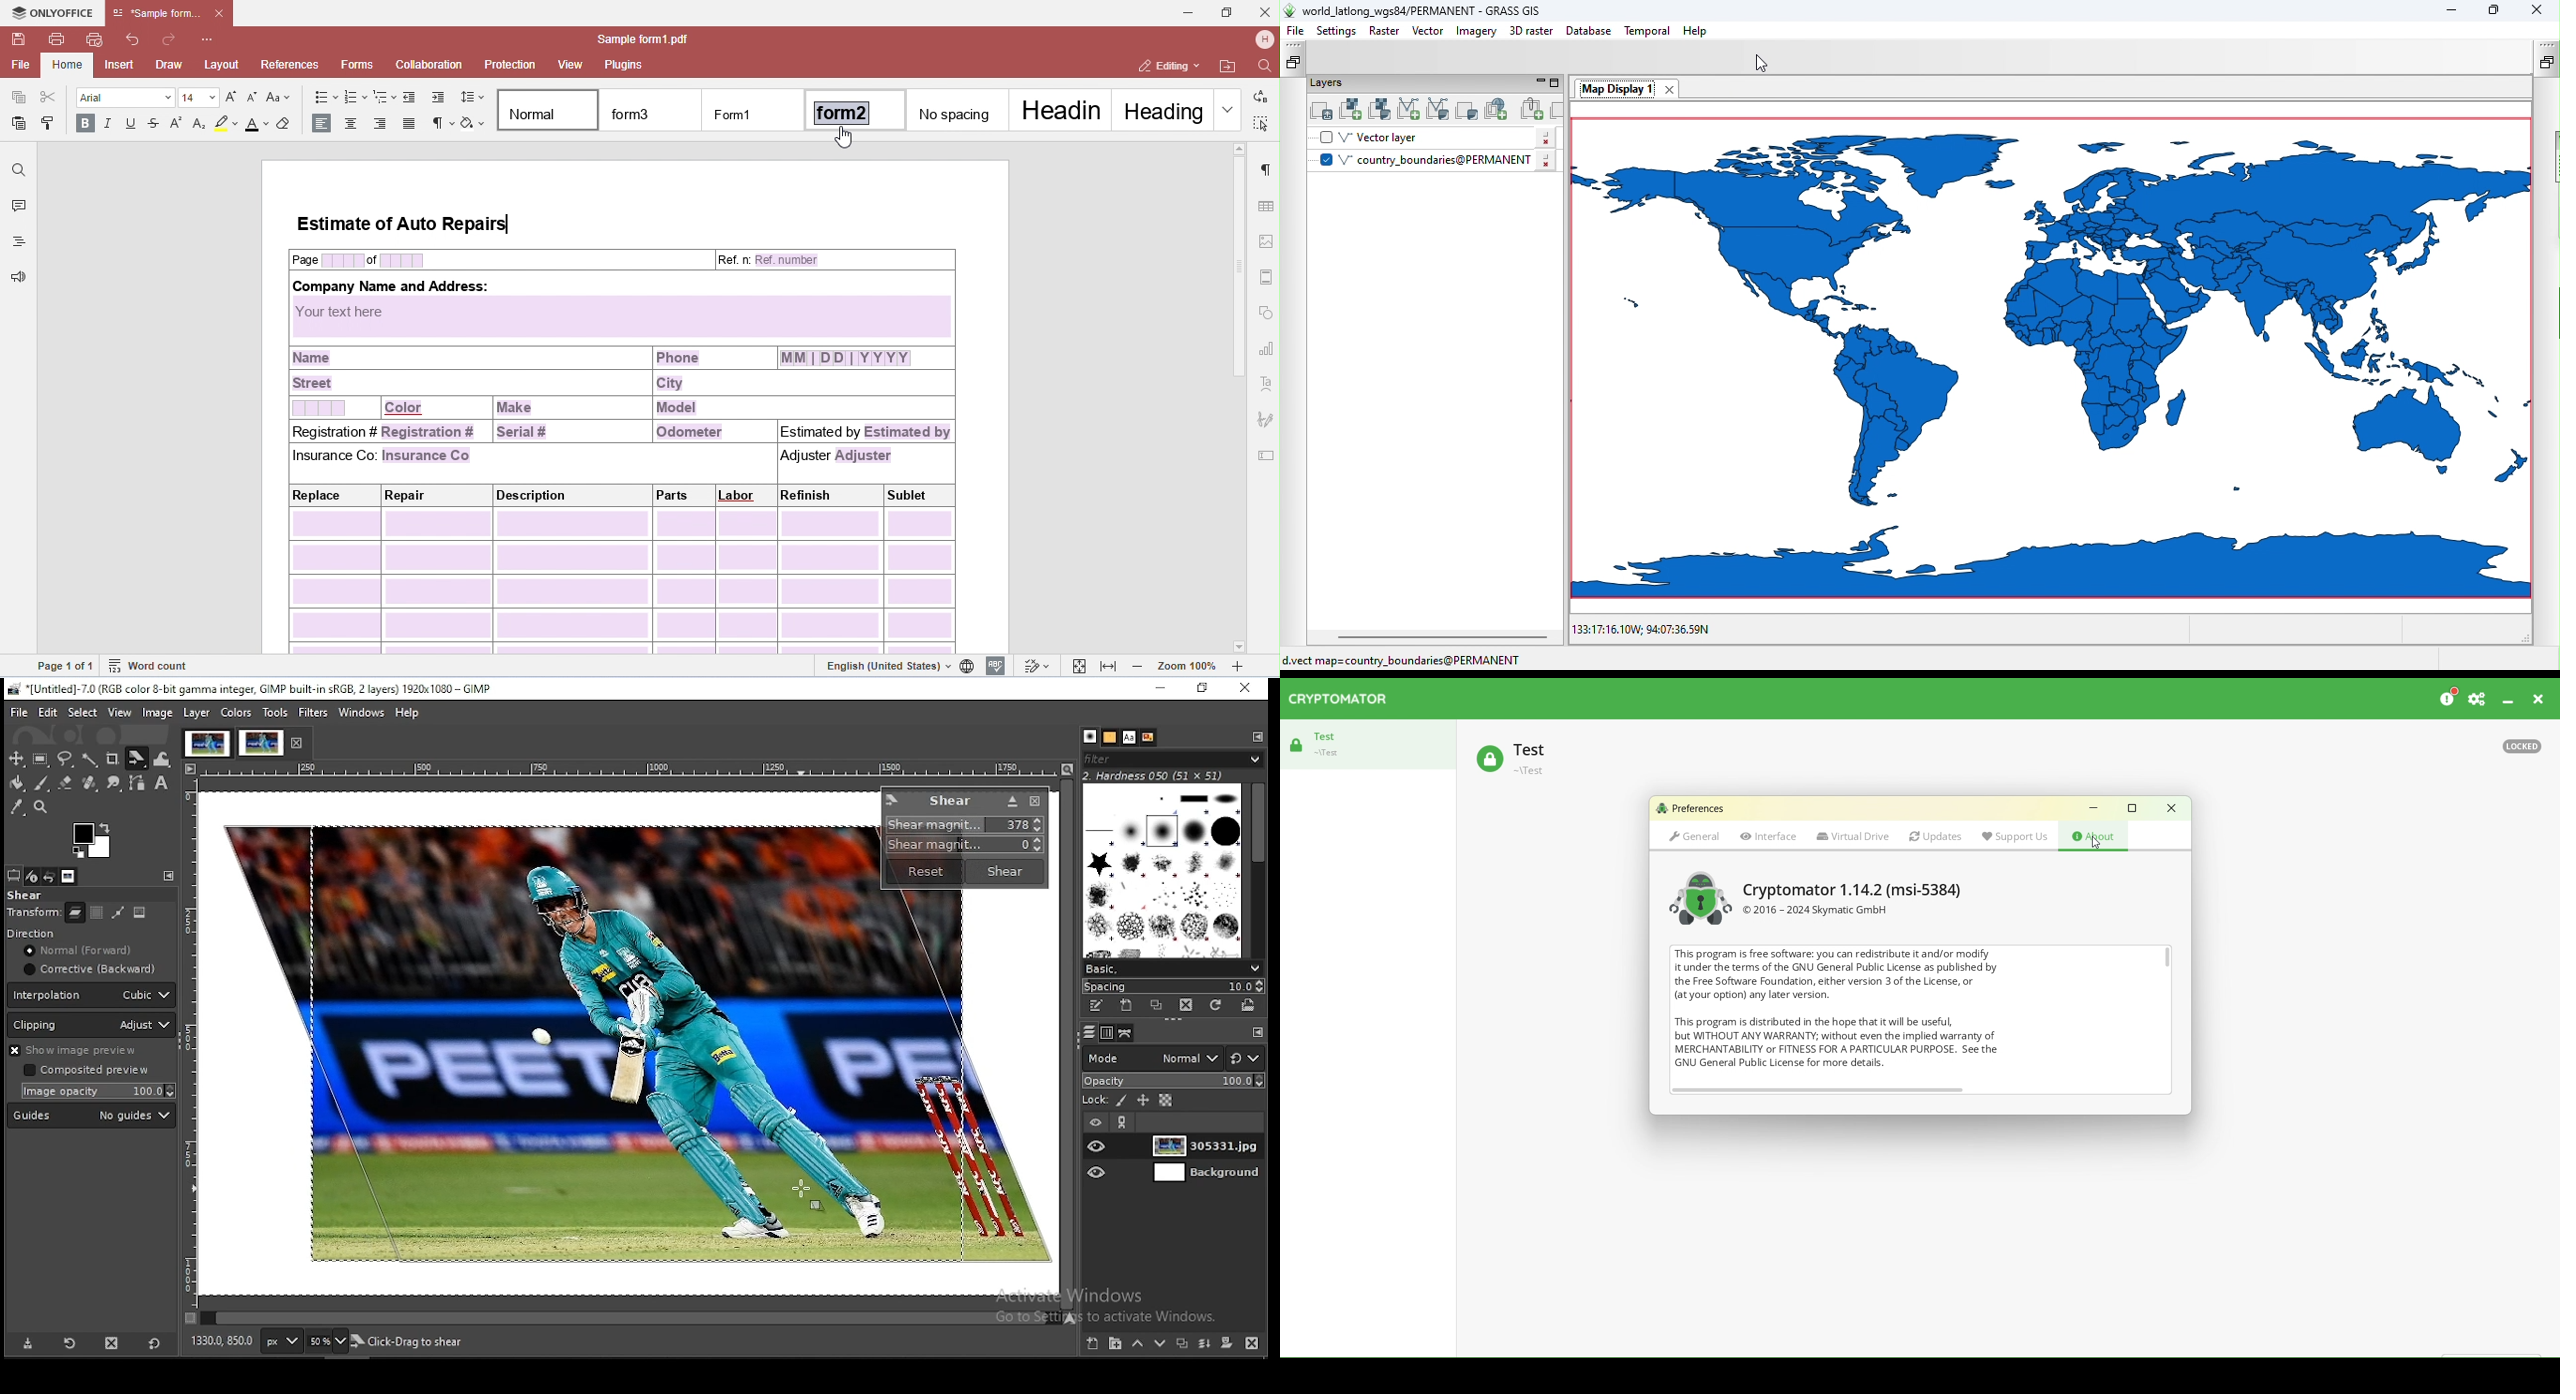 The width and height of the screenshot is (2576, 1400). Describe the element at coordinates (810, 1191) in the screenshot. I see `mouse pointer` at that location.